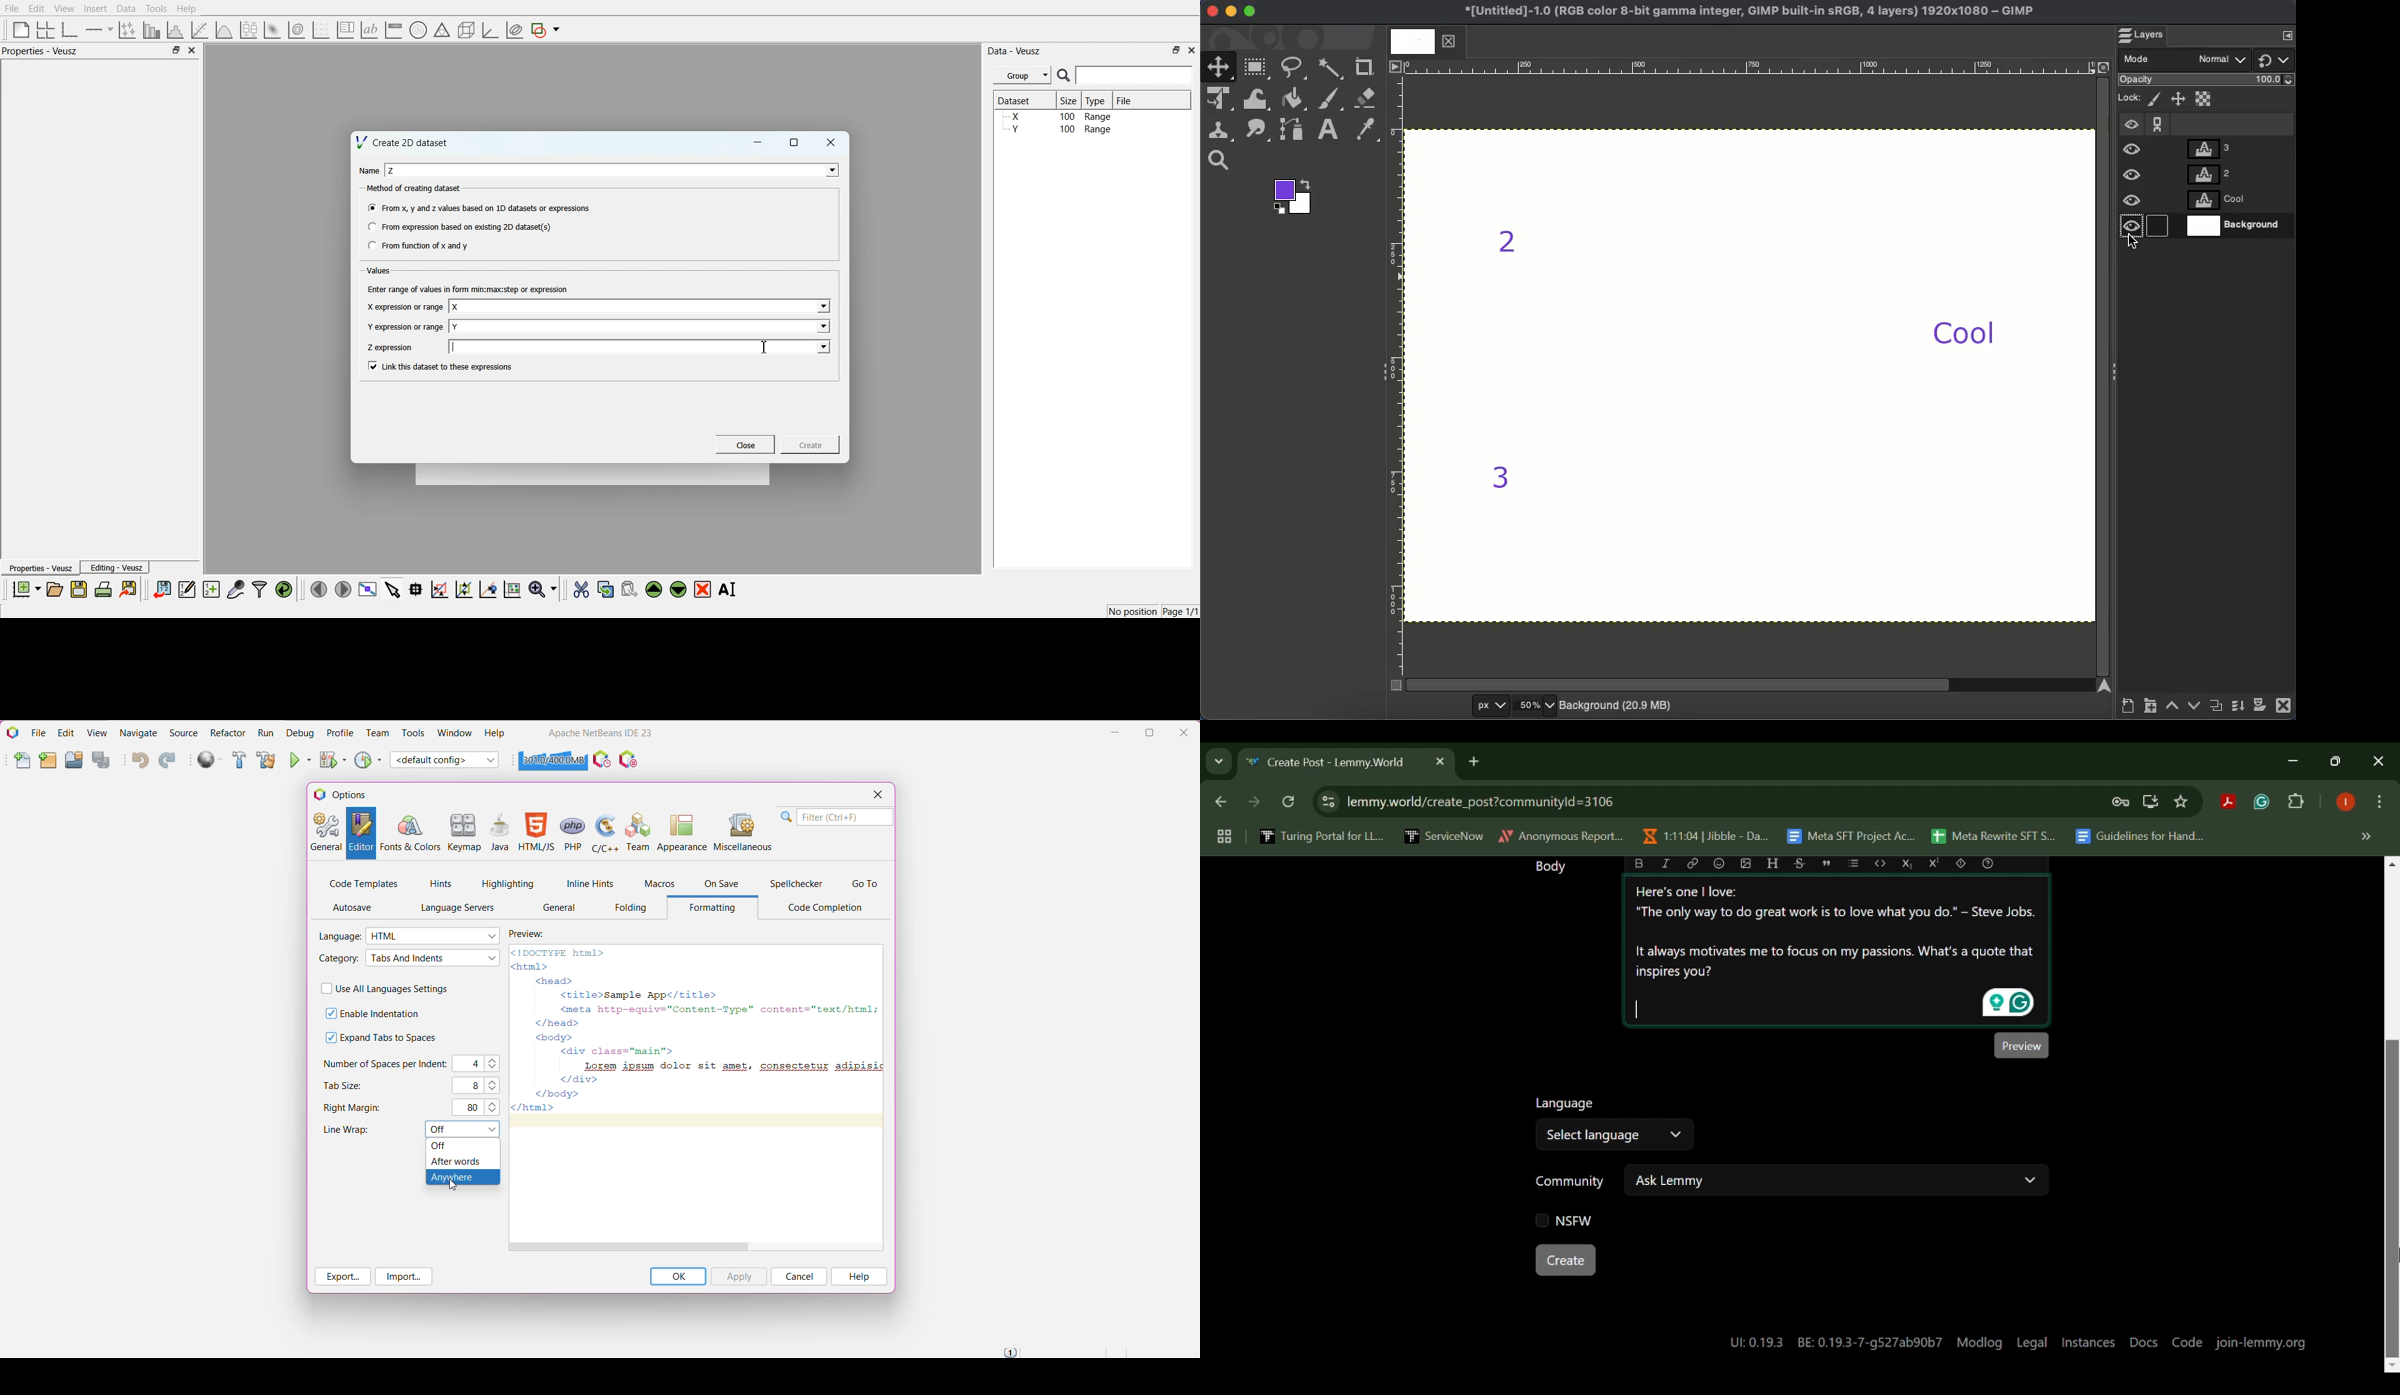  What do you see at coordinates (1192, 49) in the screenshot?
I see `Close` at bounding box center [1192, 49].